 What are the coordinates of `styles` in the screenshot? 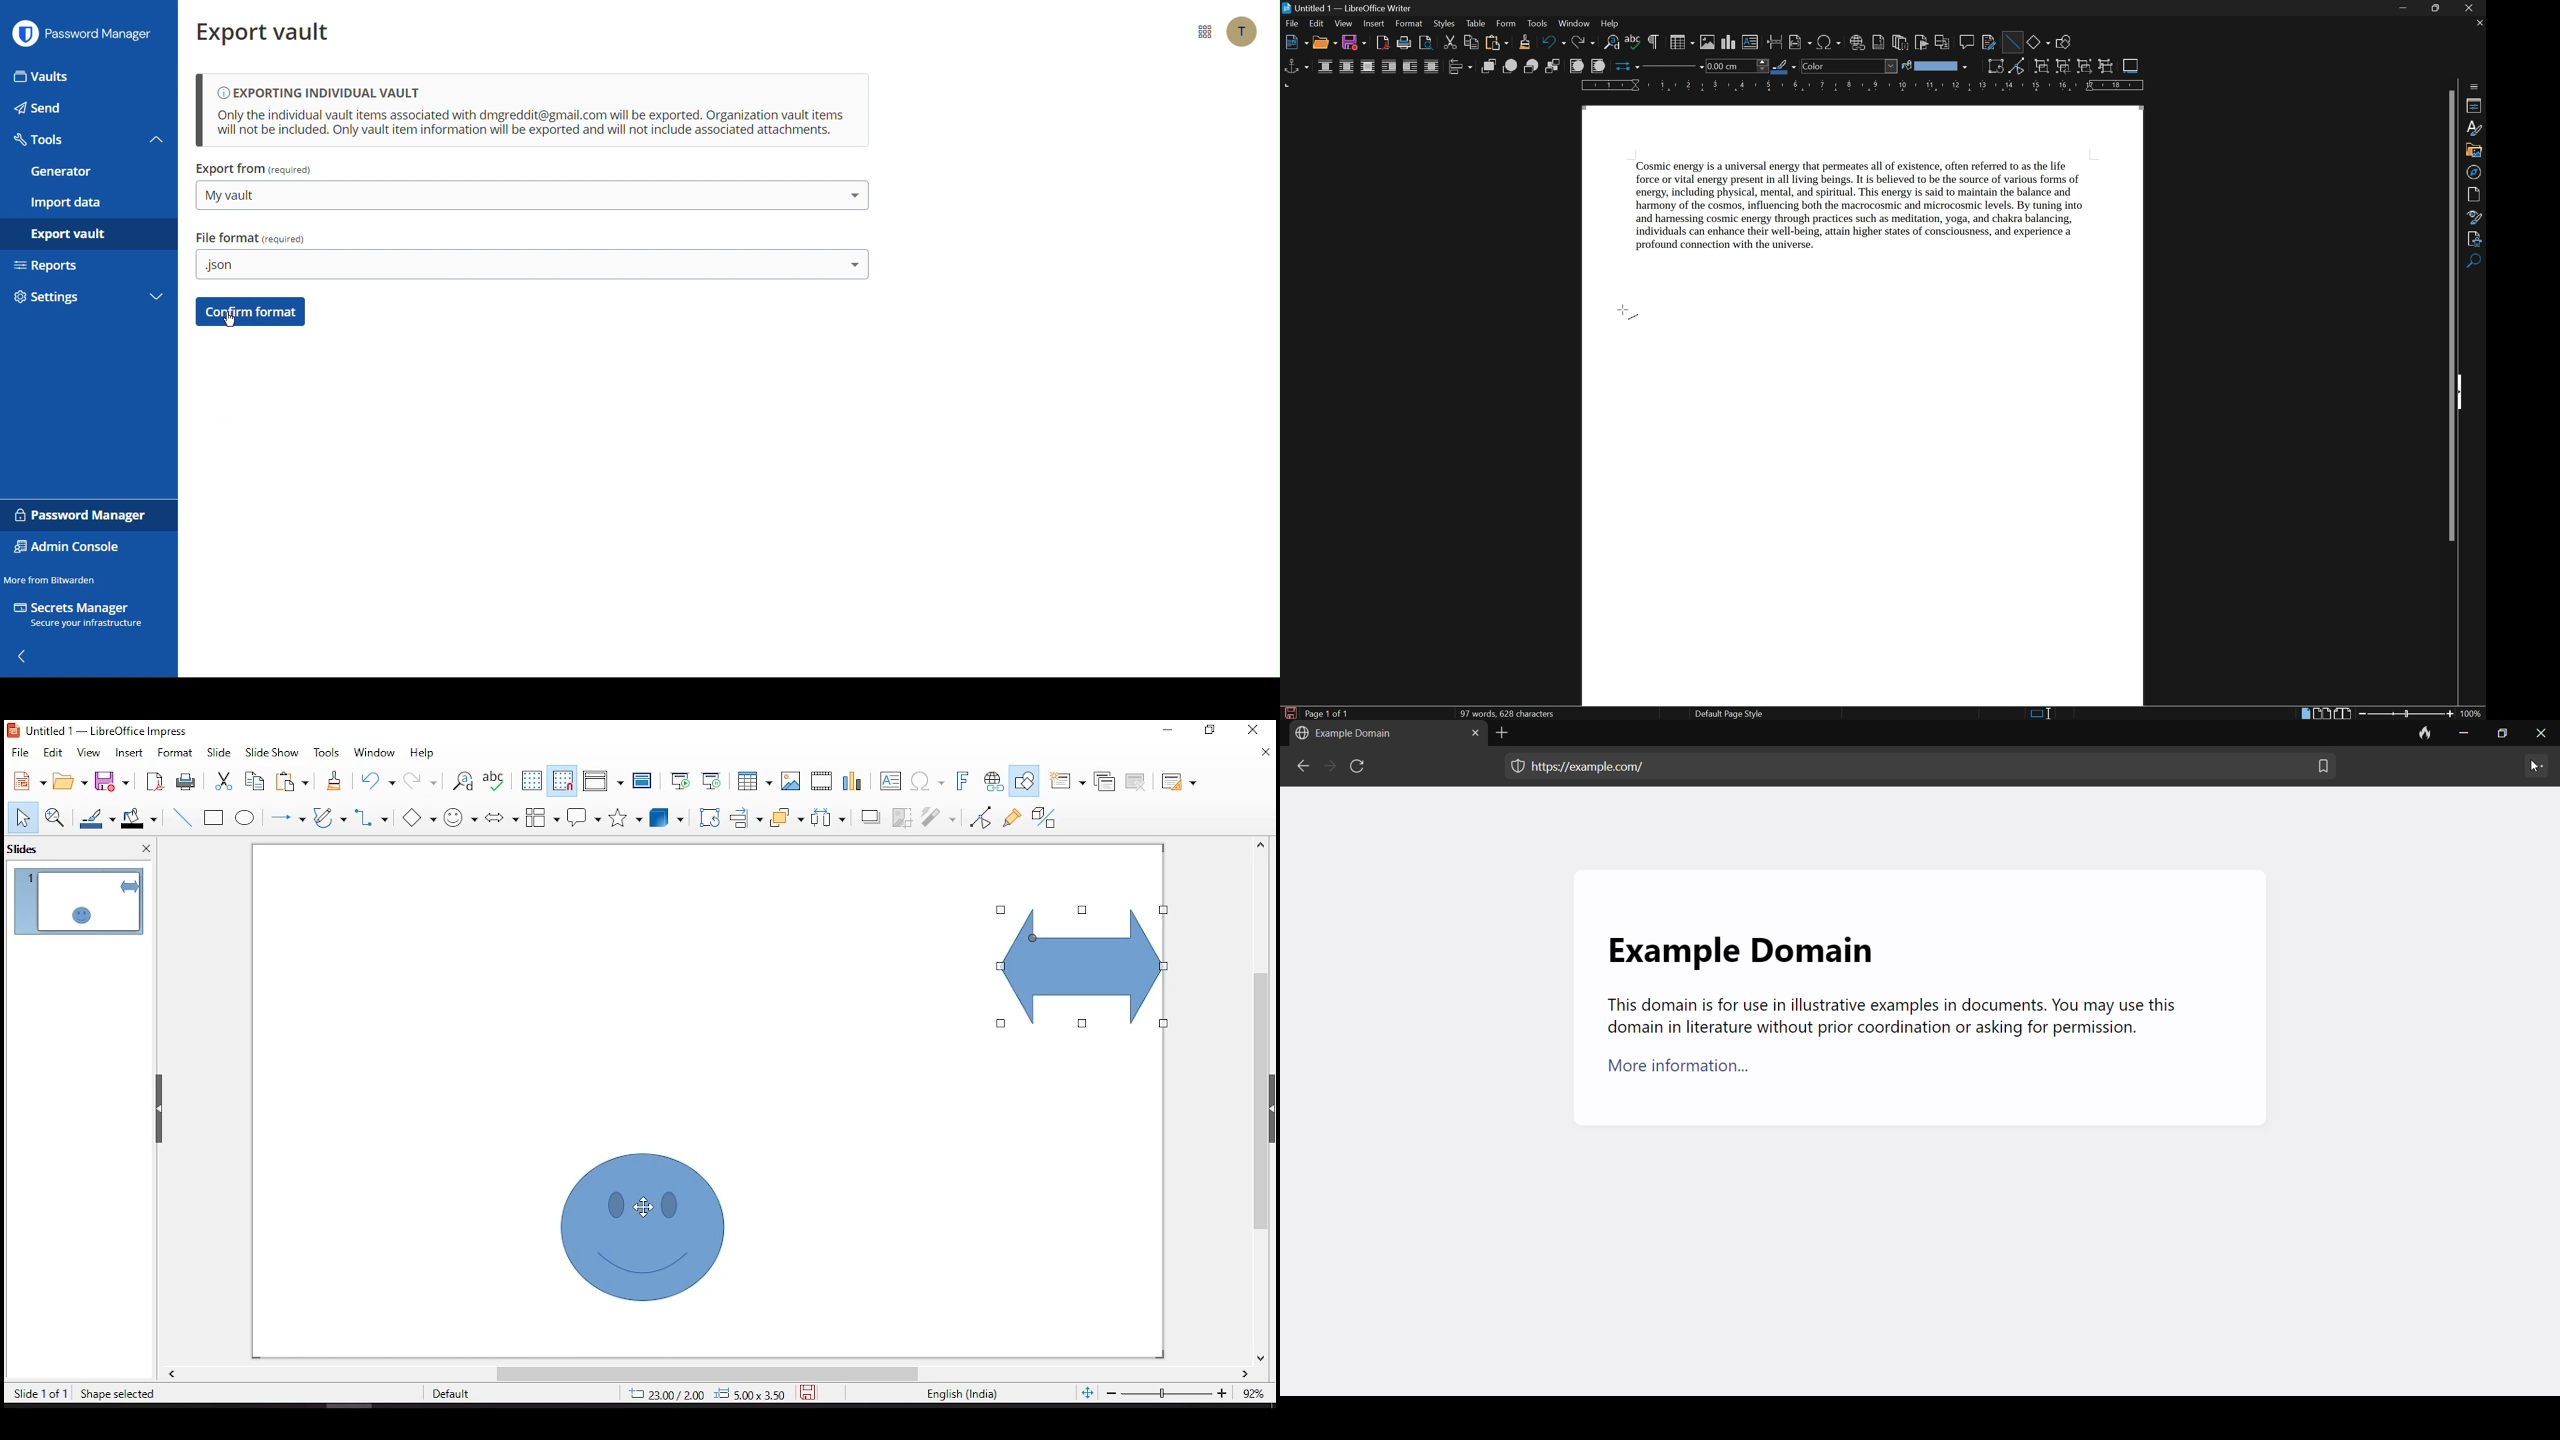 It's located at (2475, 128).